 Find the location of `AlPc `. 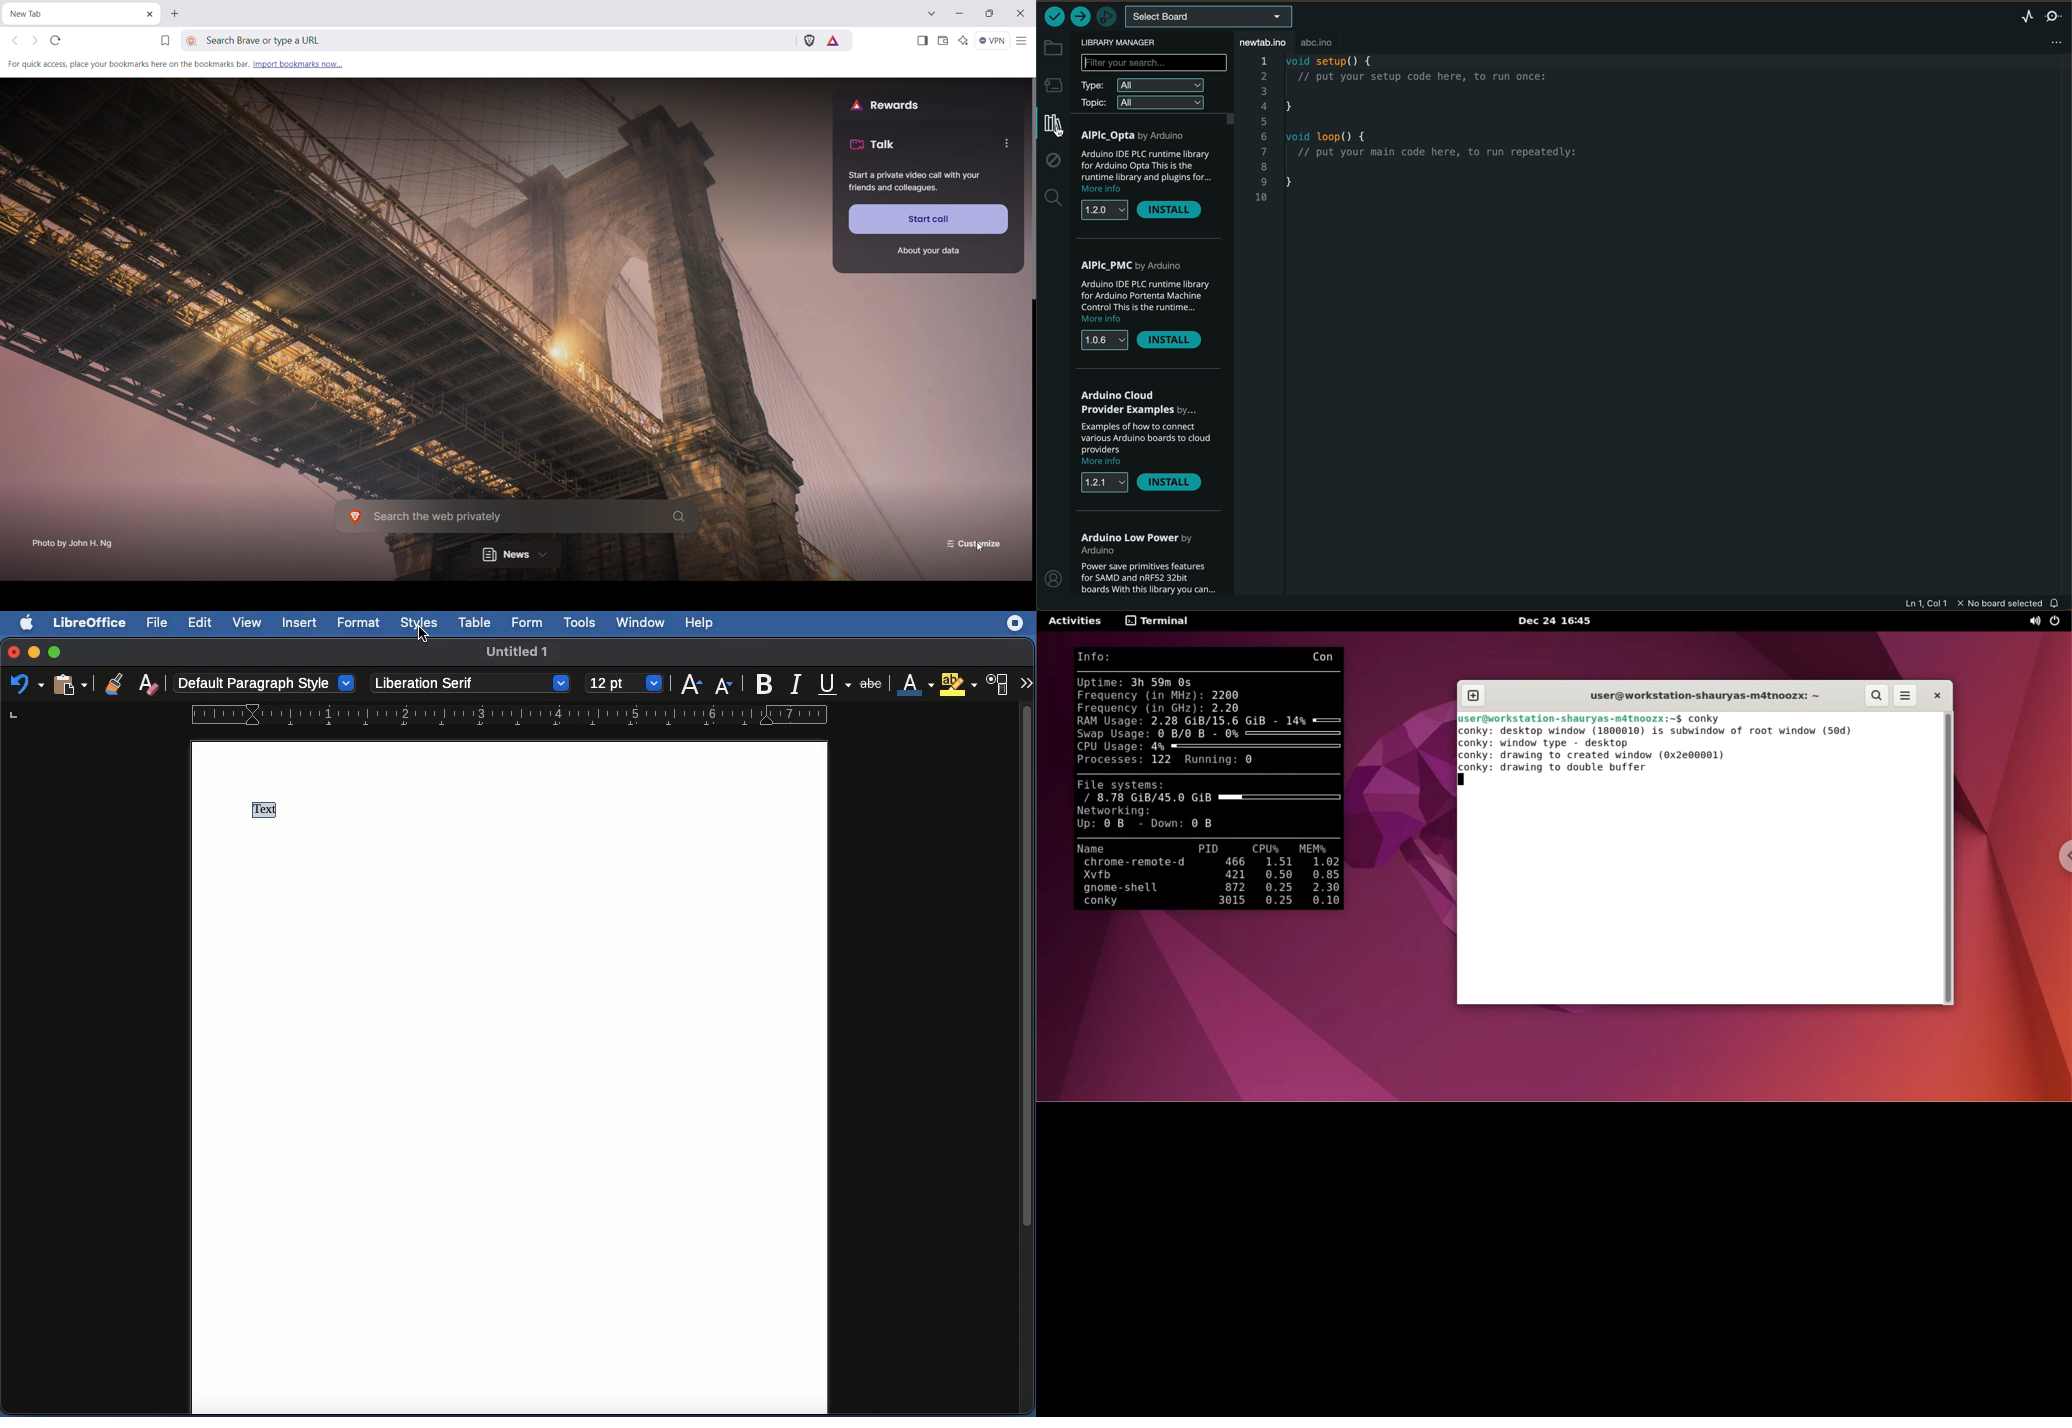

AlPc  is located at coordinates (1135, 136).